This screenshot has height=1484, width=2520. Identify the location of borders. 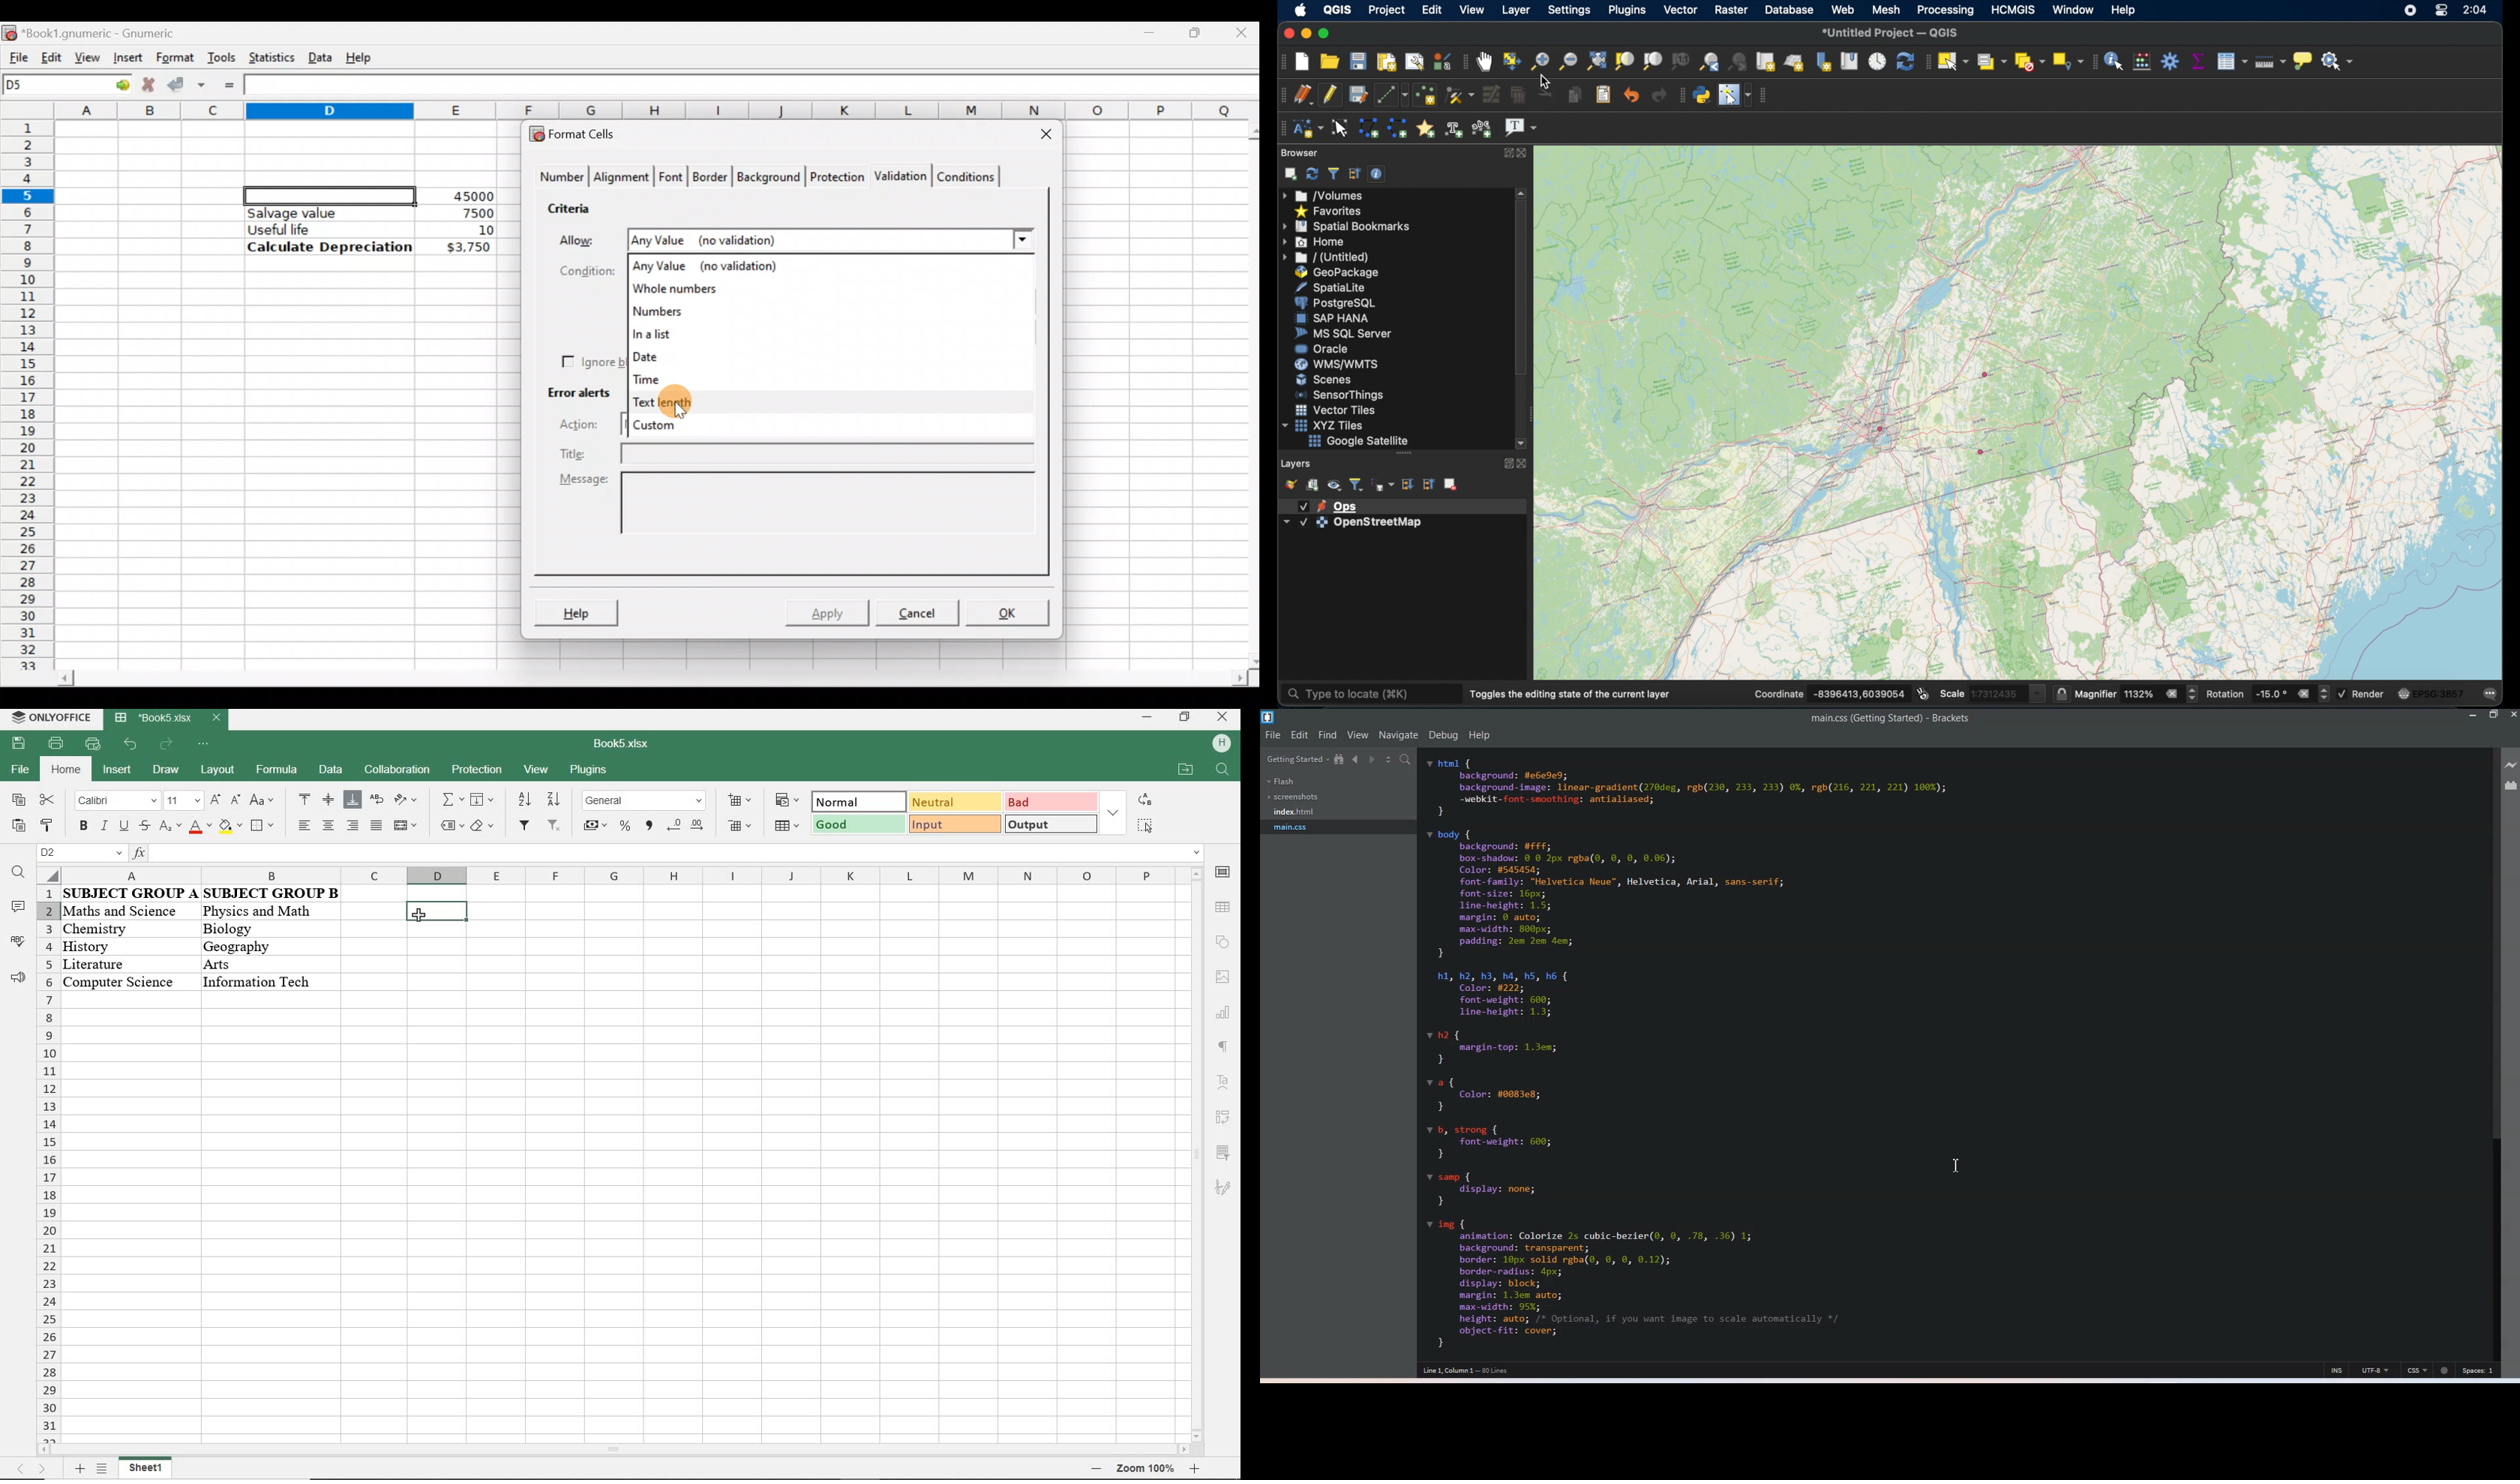
(264, 827).